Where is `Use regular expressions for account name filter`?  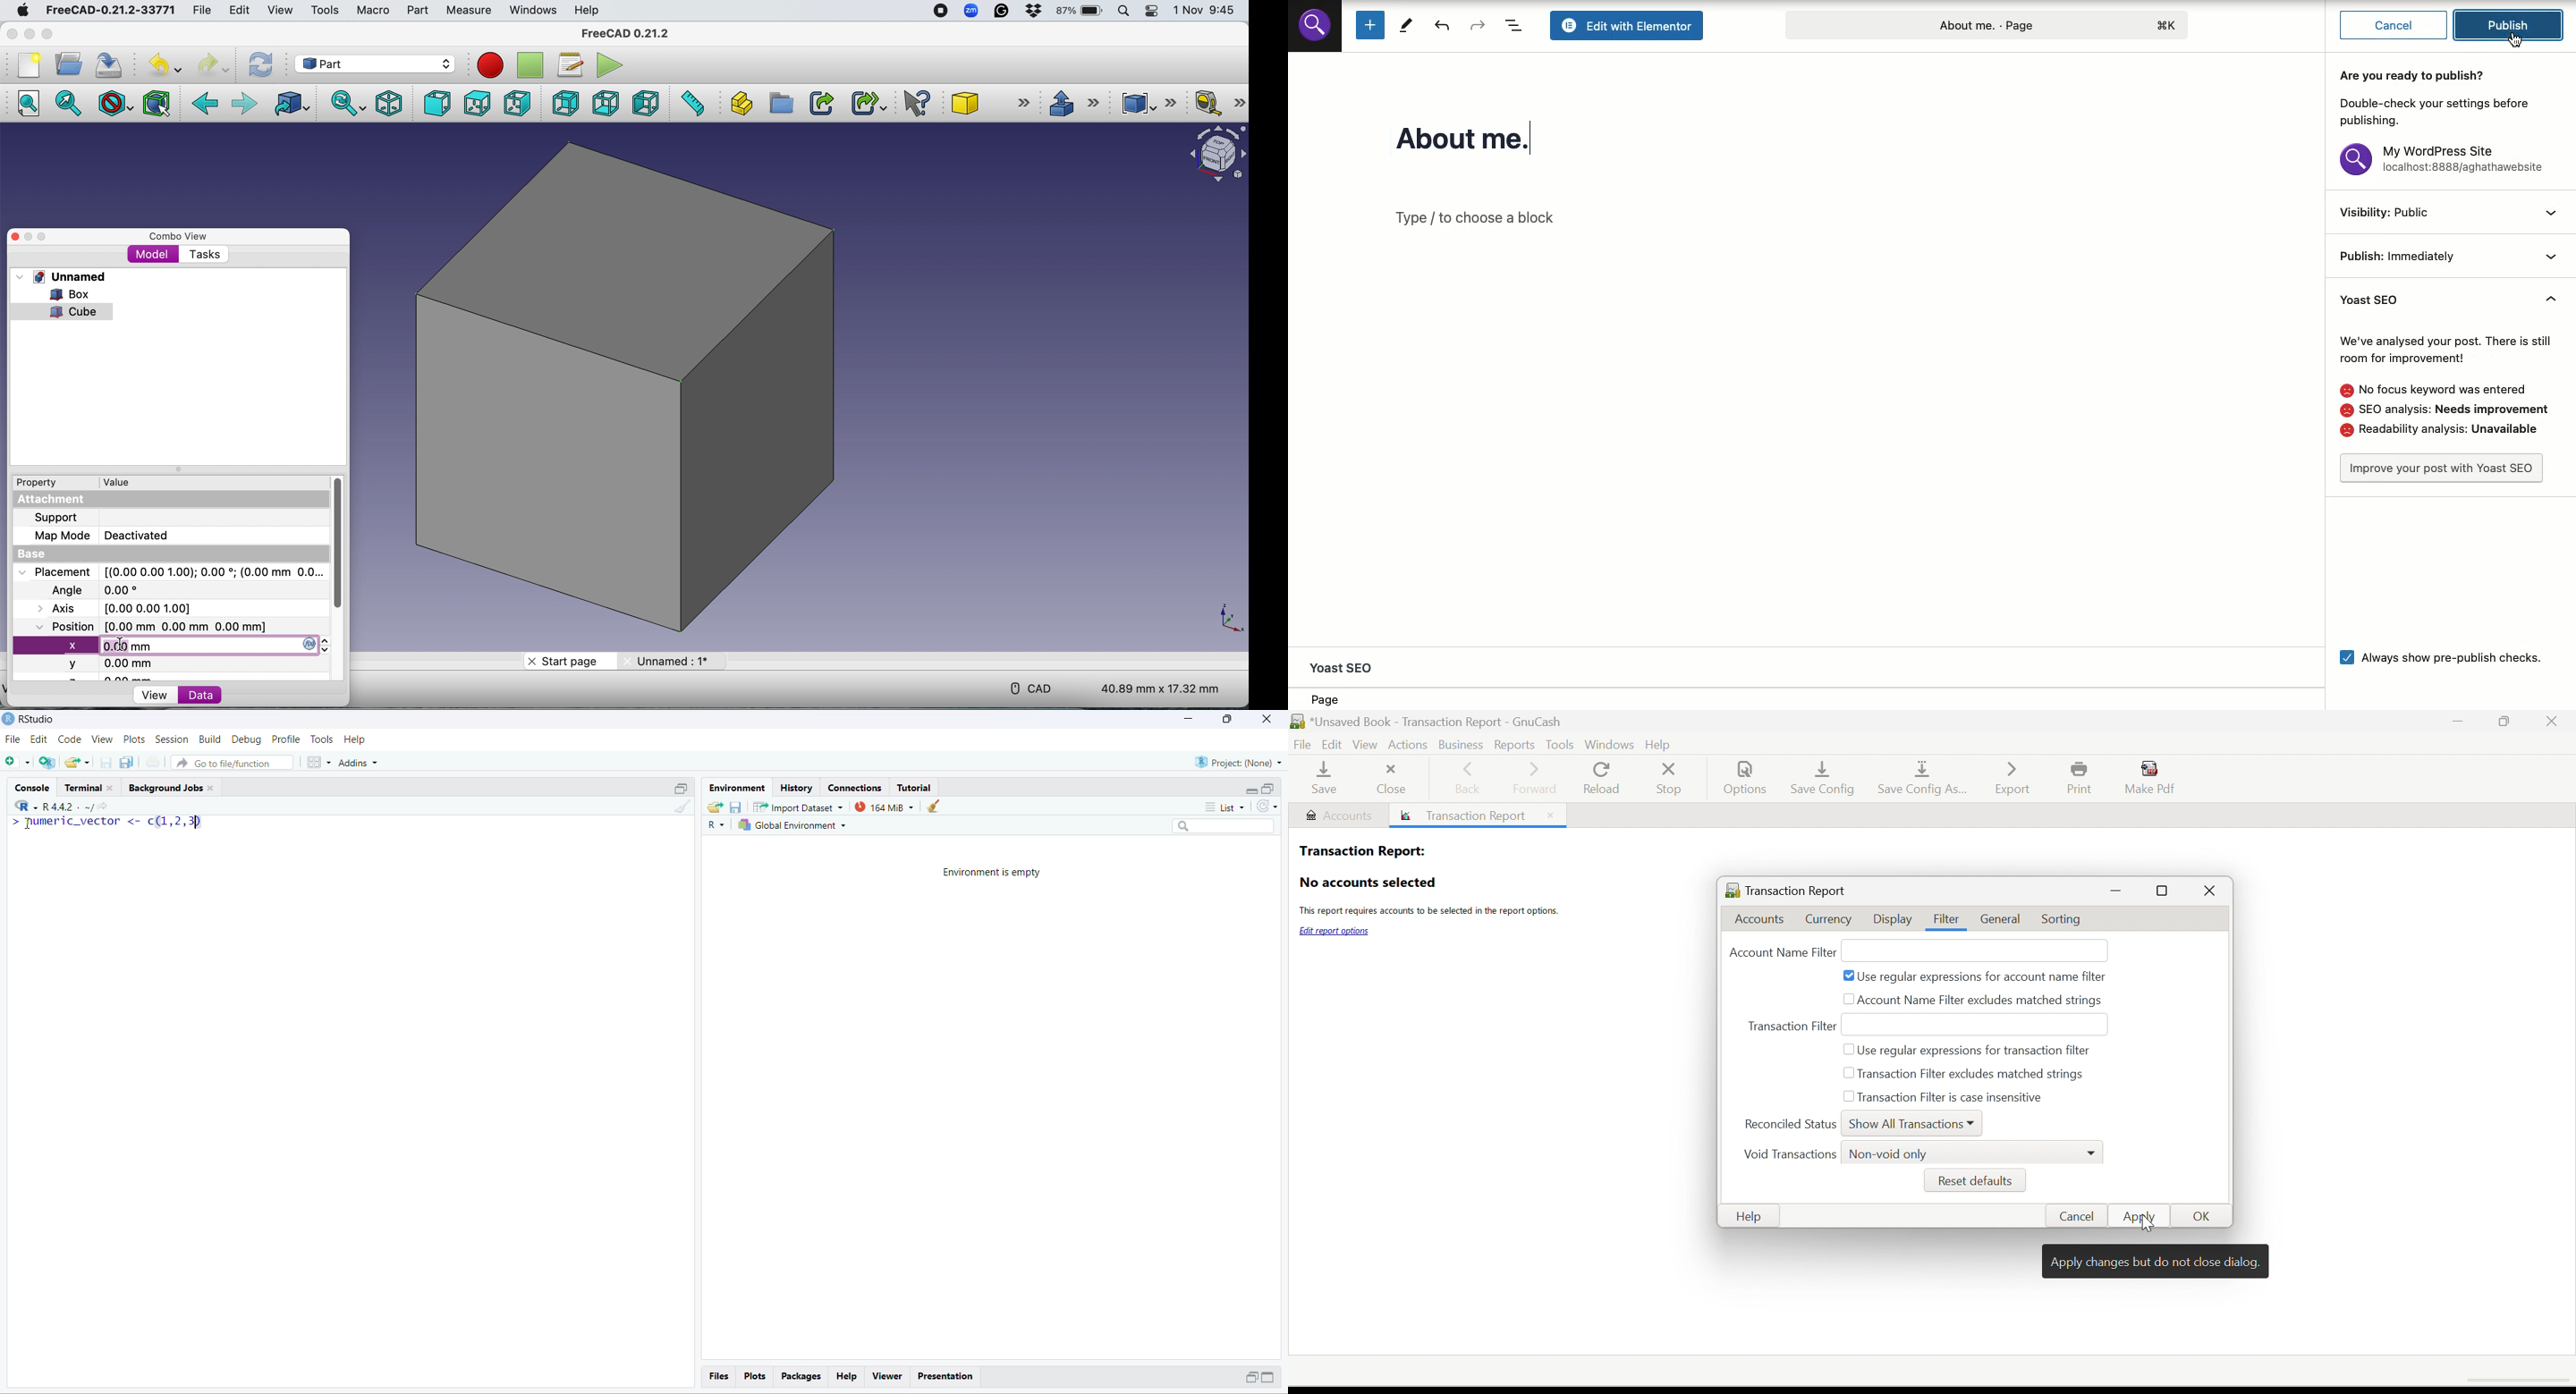
Use regular expressions for account name filter is located at coordinates (1984, 978).